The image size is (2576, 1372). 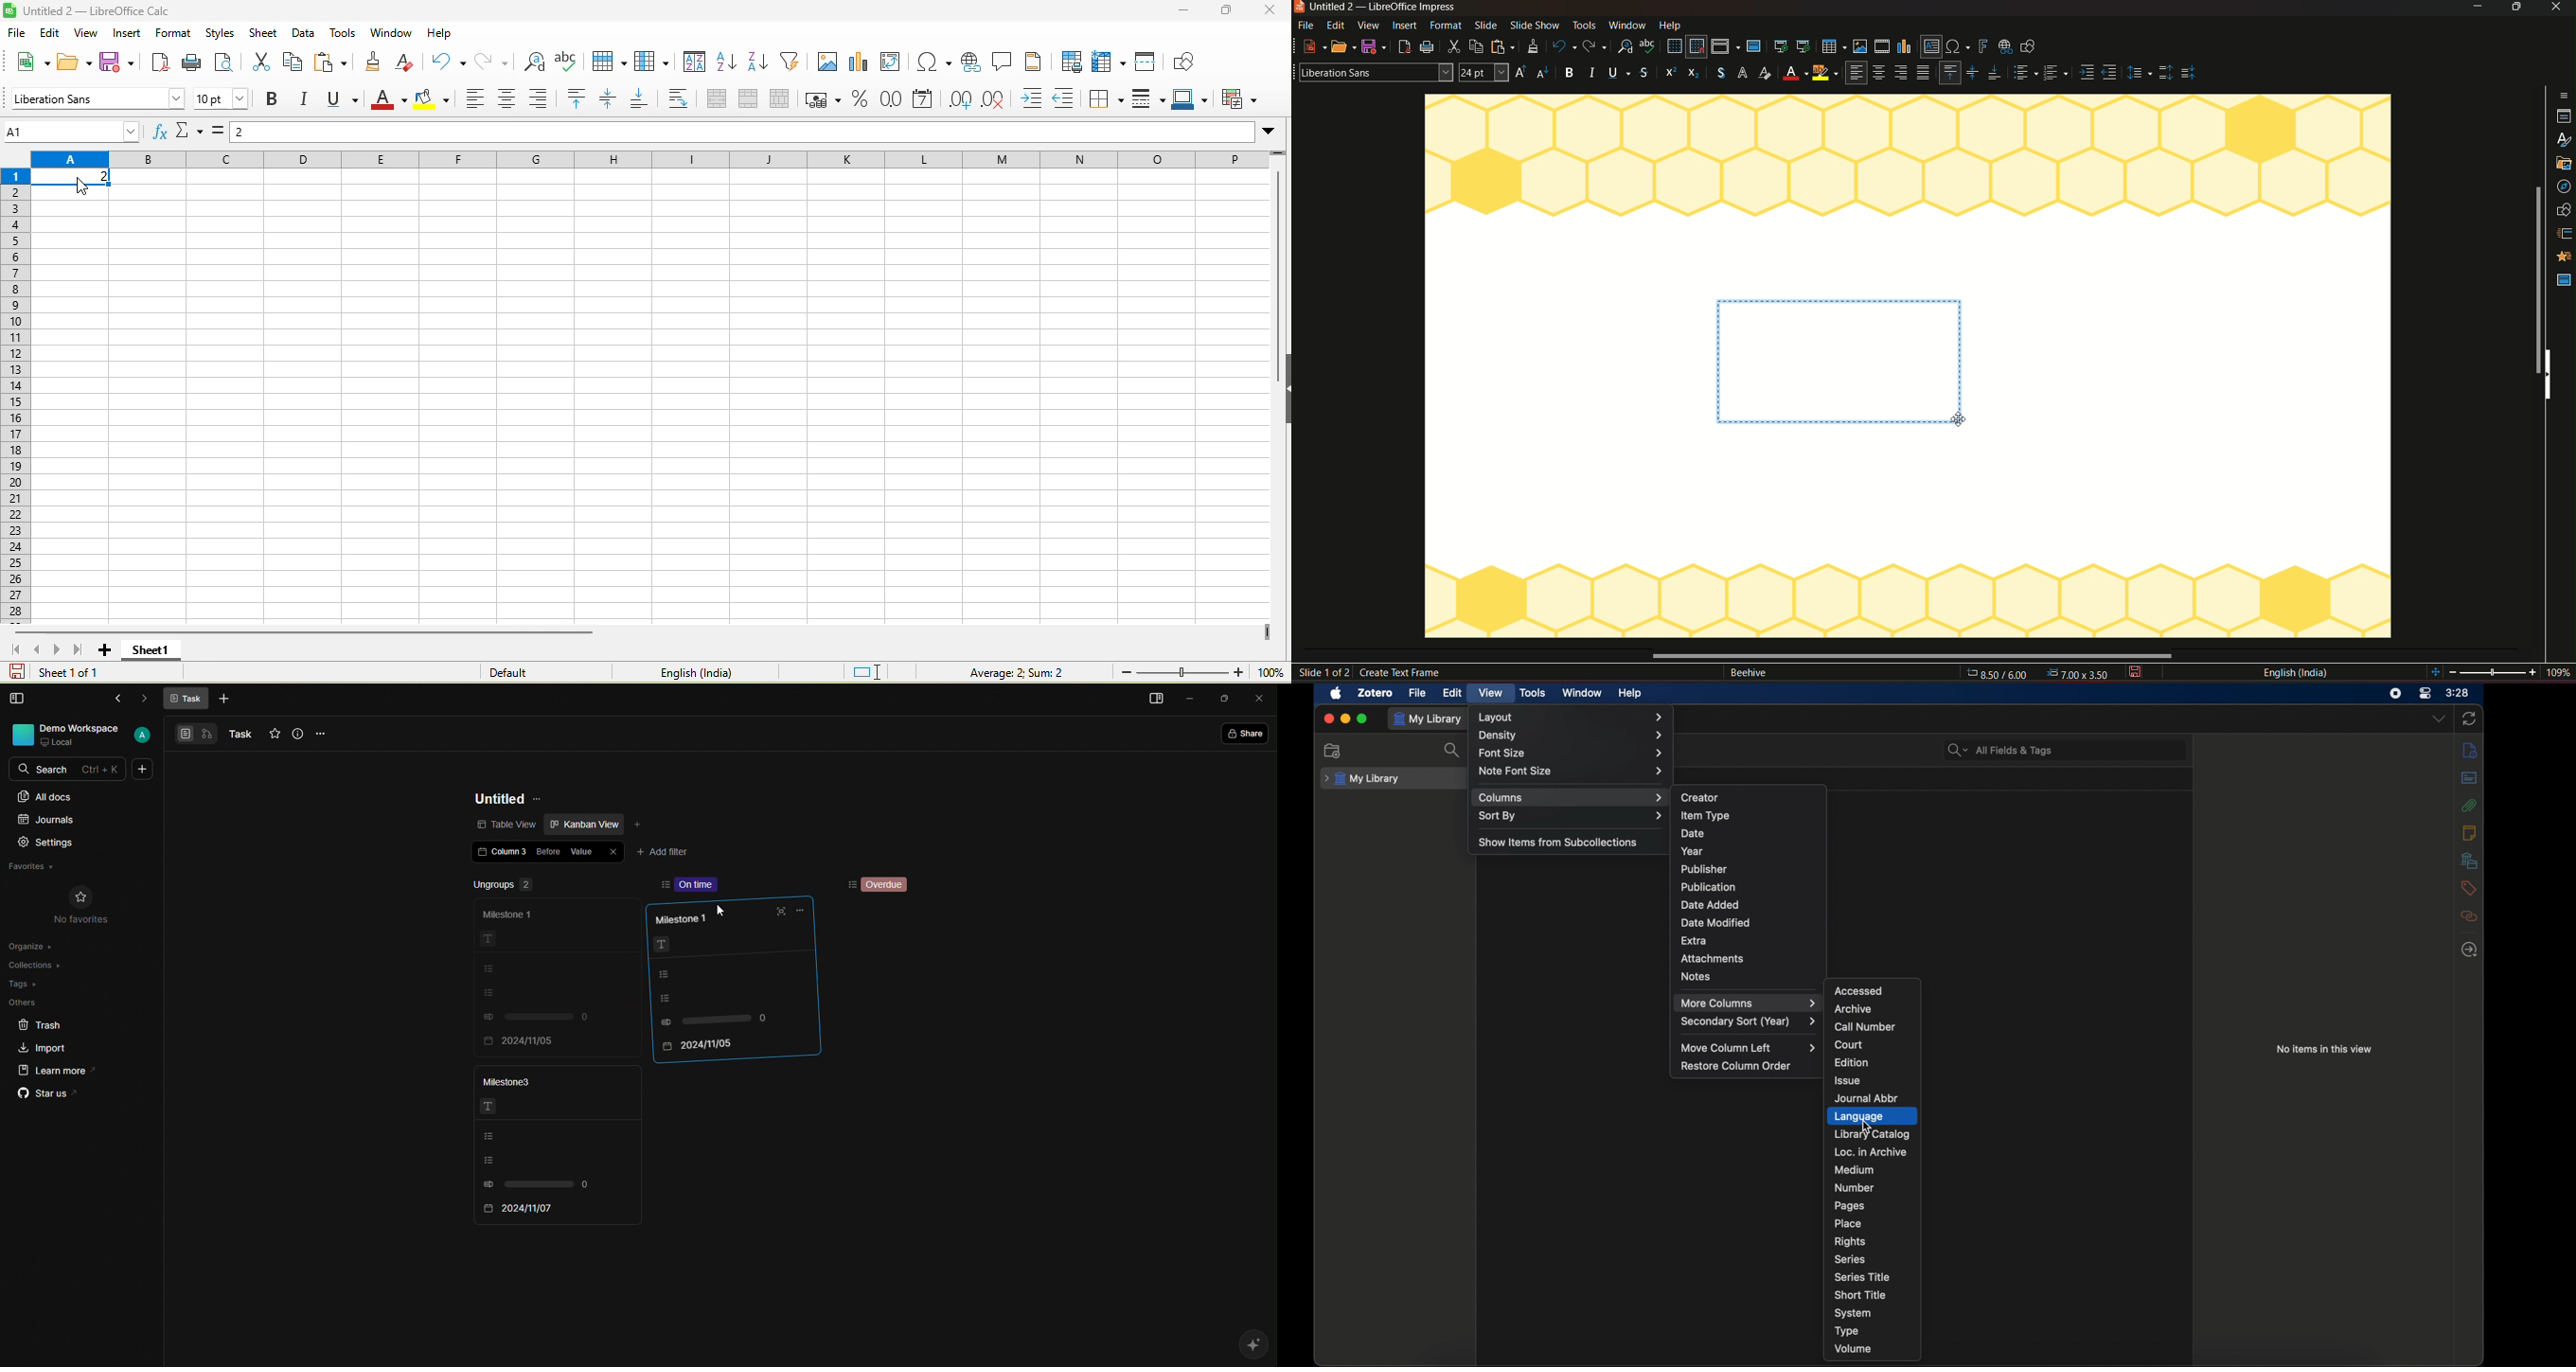 I want to click on spelling, so click(x=567, y=62).